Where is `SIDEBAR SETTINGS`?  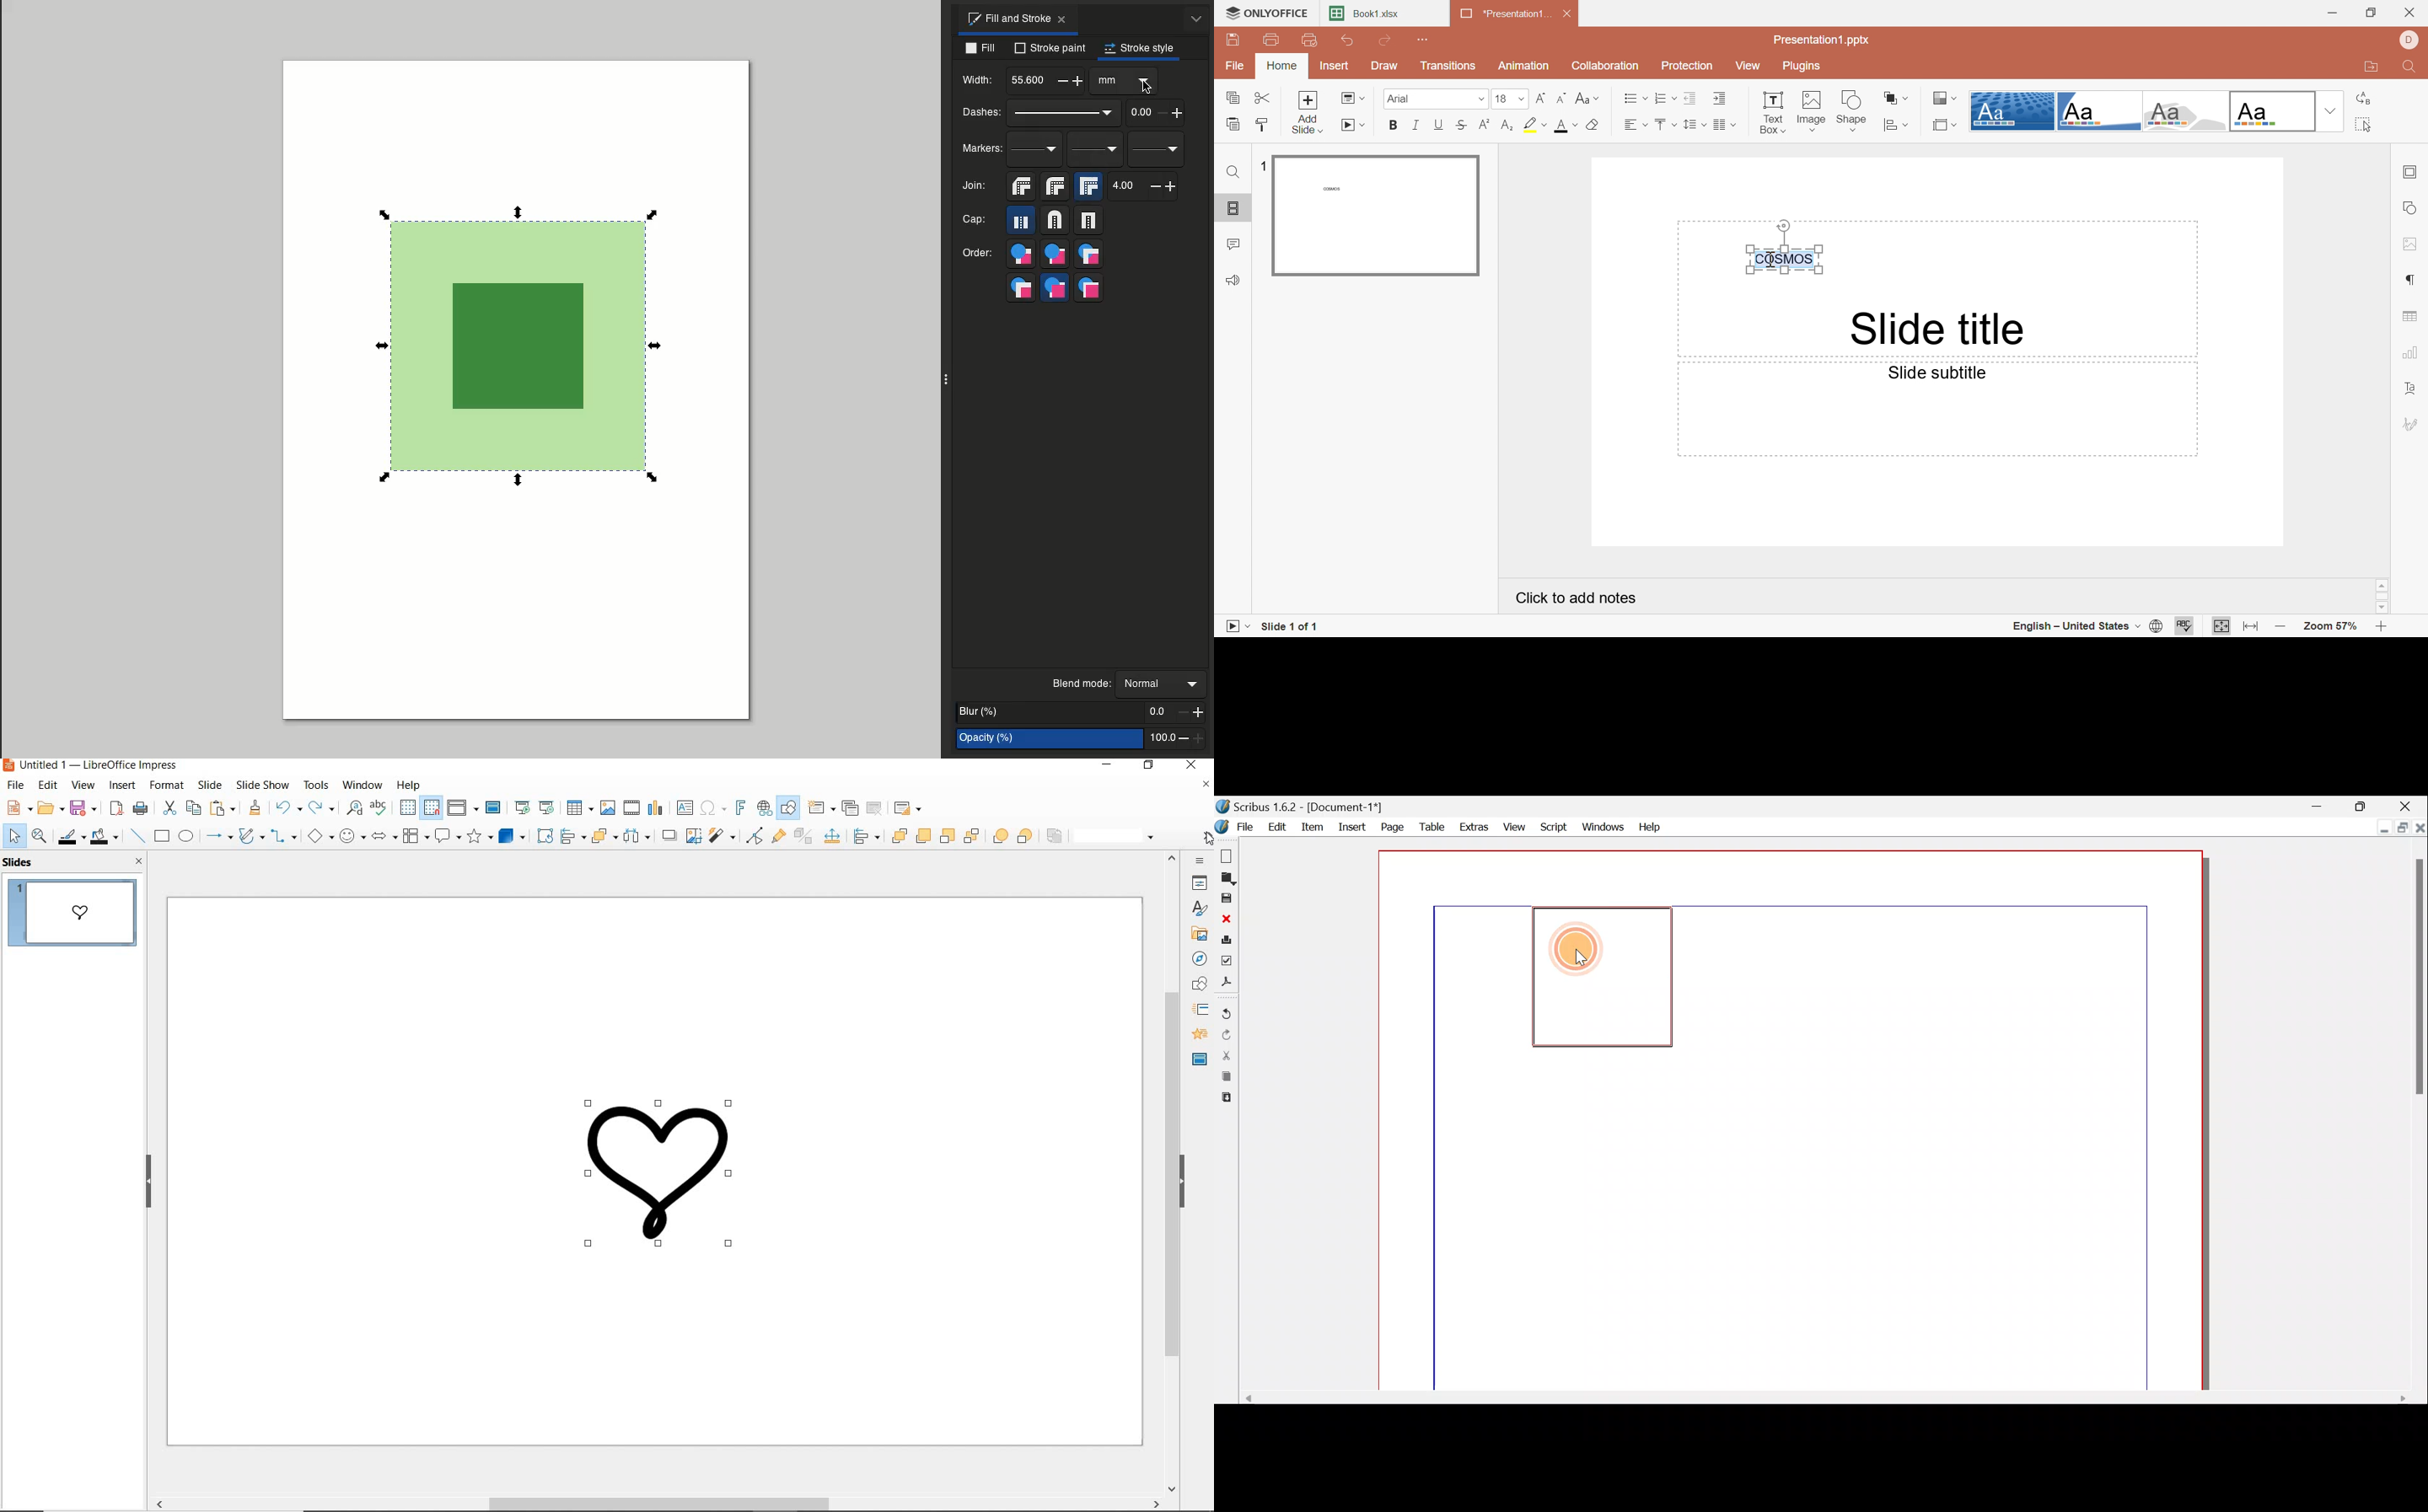 SIDEBAR SETTINGS is located at coordinates (1201, 861).